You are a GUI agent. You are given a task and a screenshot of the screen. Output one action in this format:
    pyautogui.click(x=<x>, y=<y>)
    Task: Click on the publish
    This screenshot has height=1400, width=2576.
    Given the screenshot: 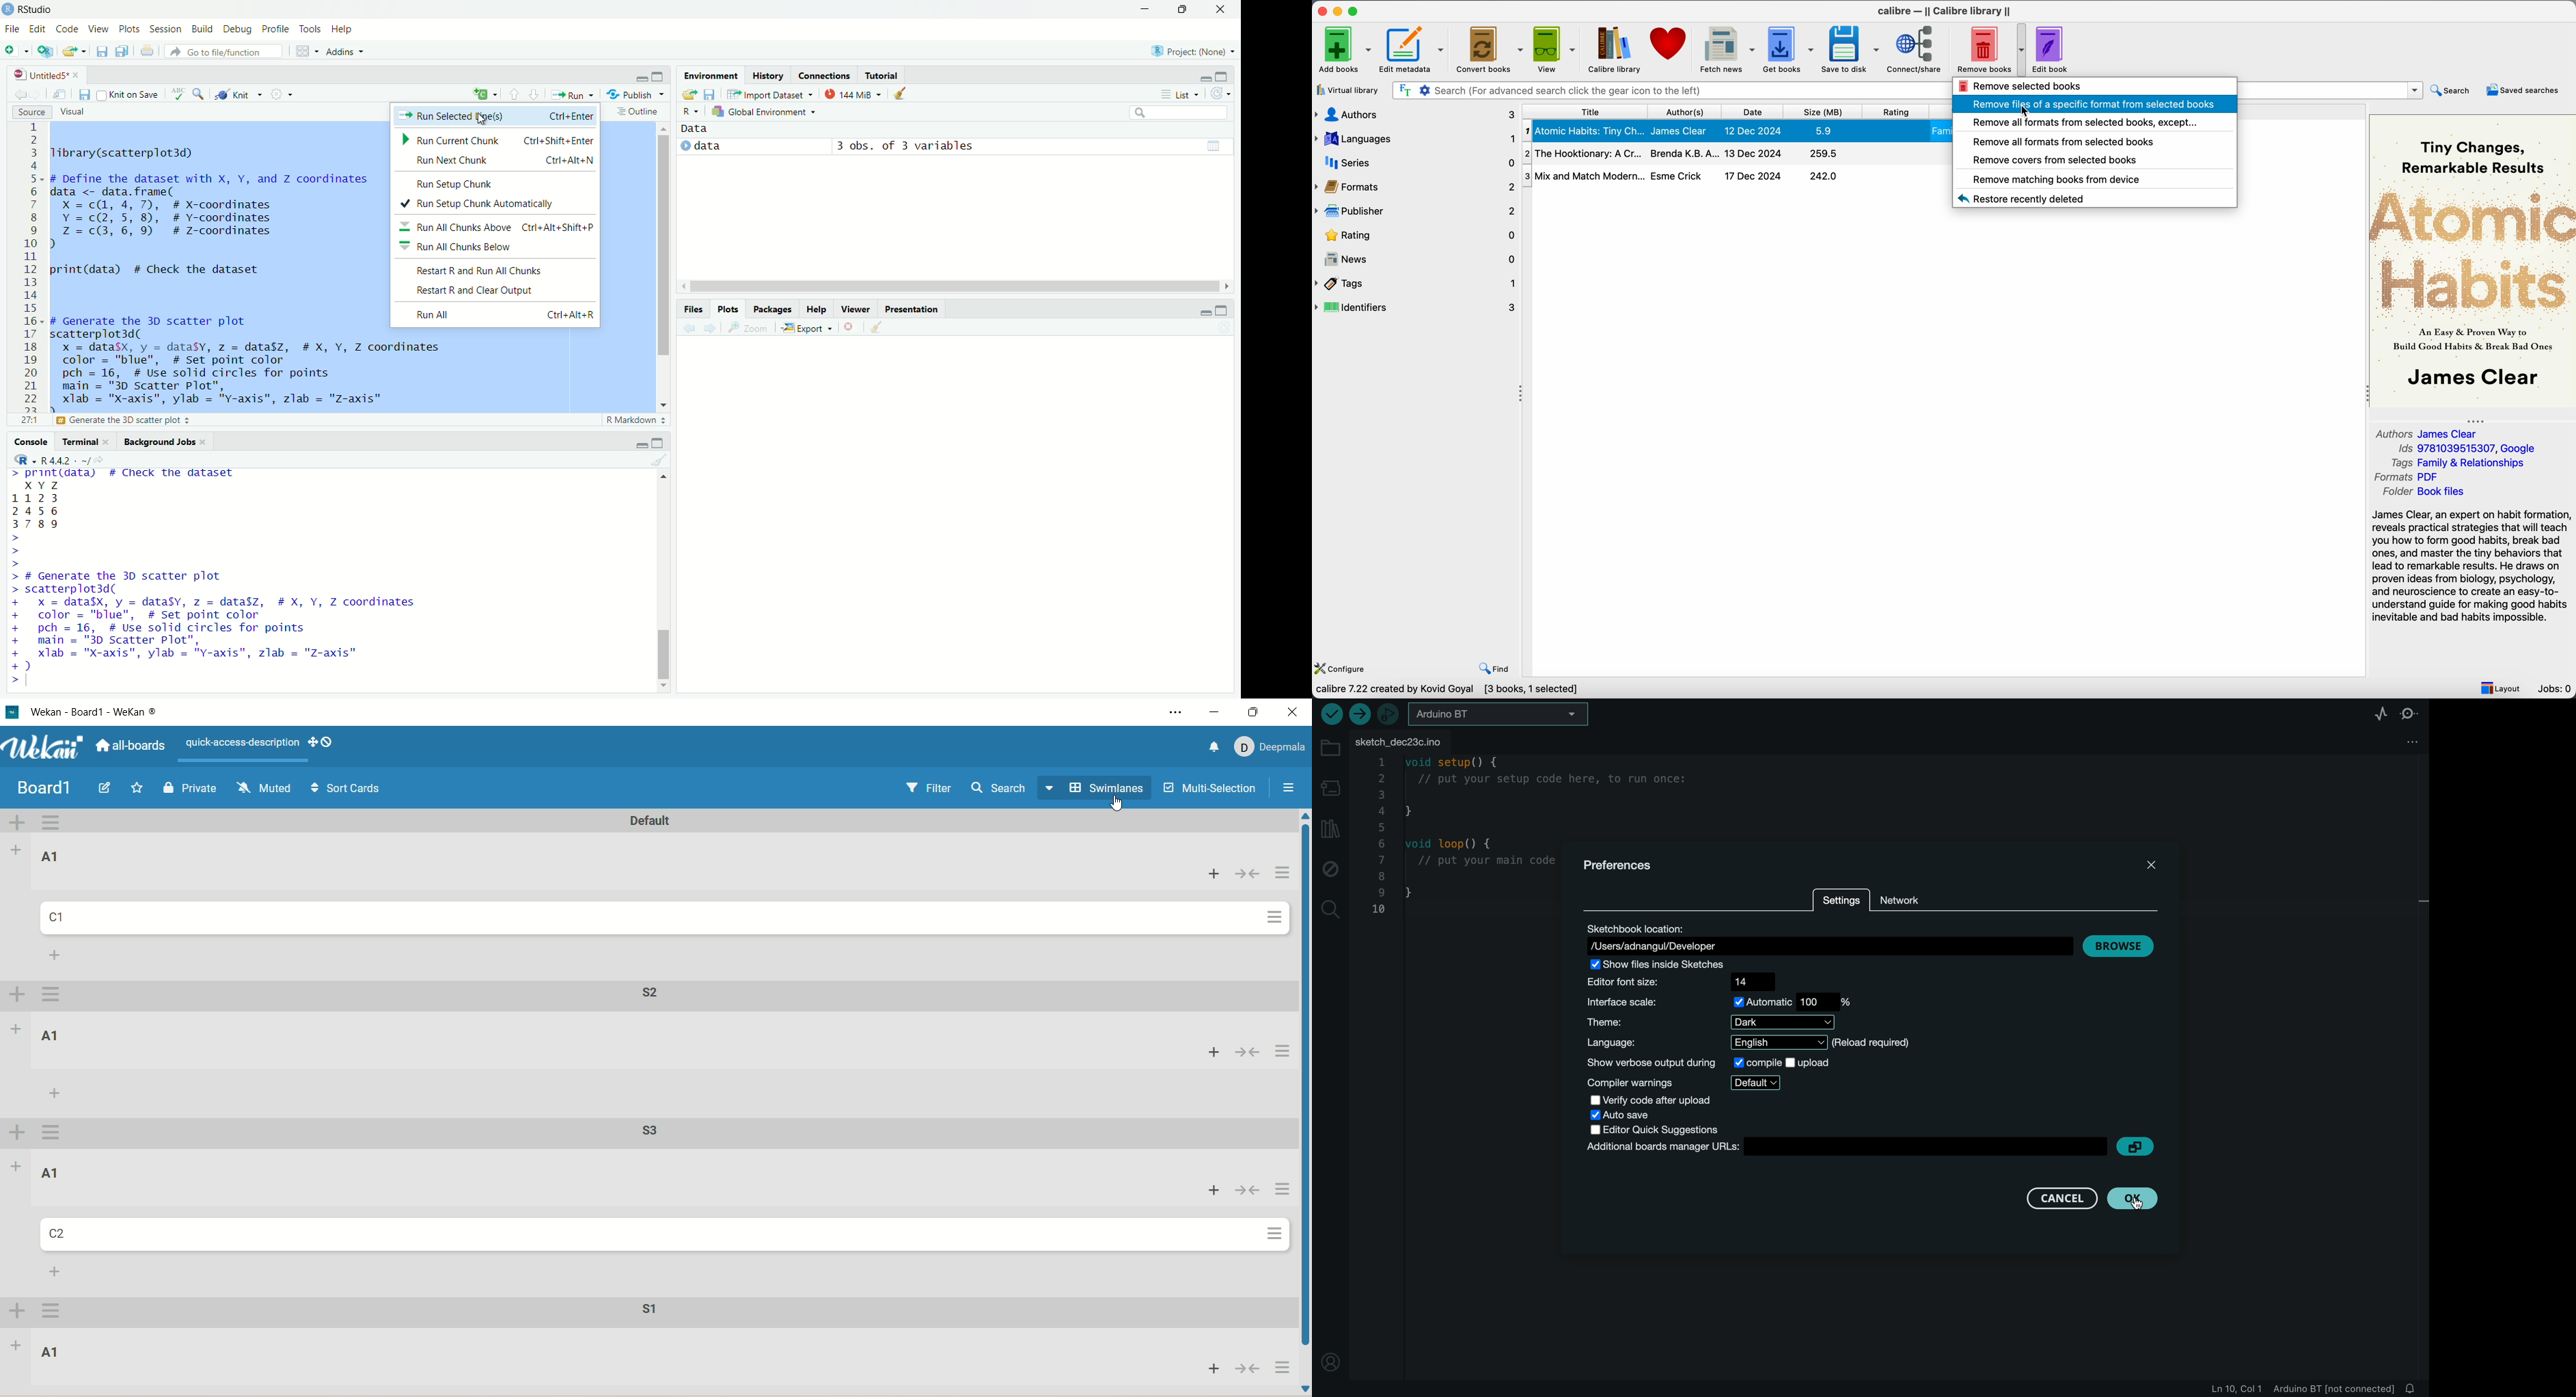 What is the action you would take?
    pyautogui.click(x=638, y=94)
    